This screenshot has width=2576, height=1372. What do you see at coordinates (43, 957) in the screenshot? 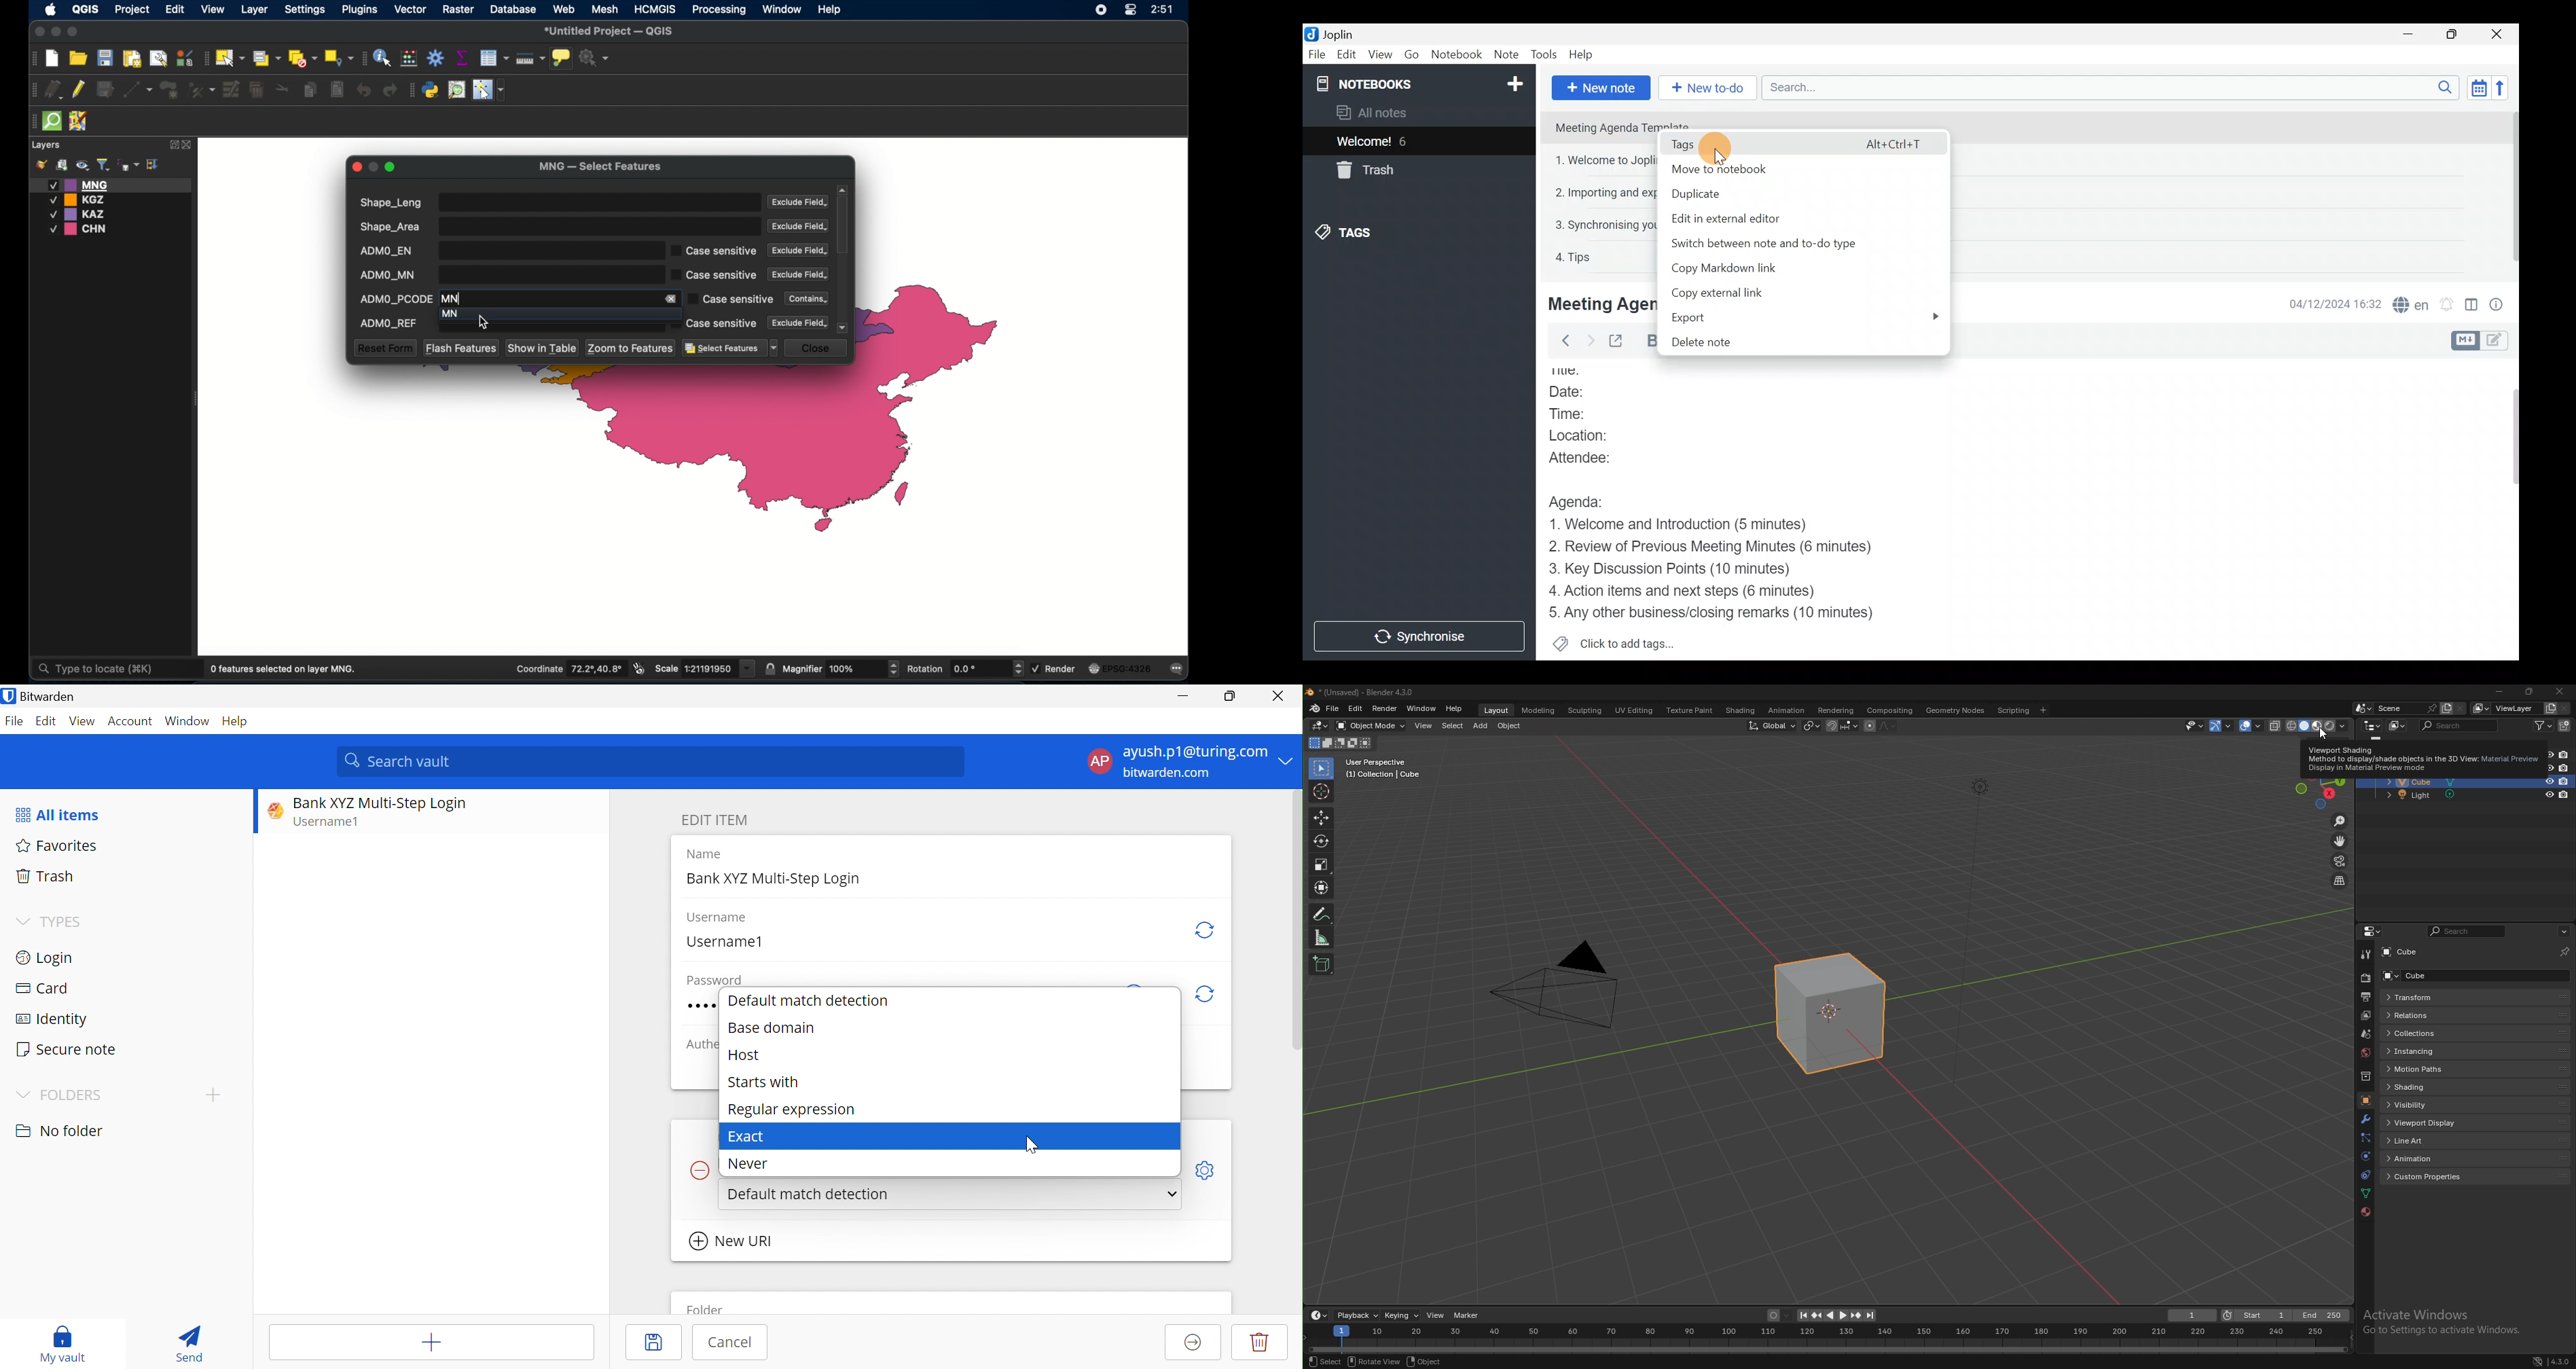
I see `Login` at bounding box center [43, 957].